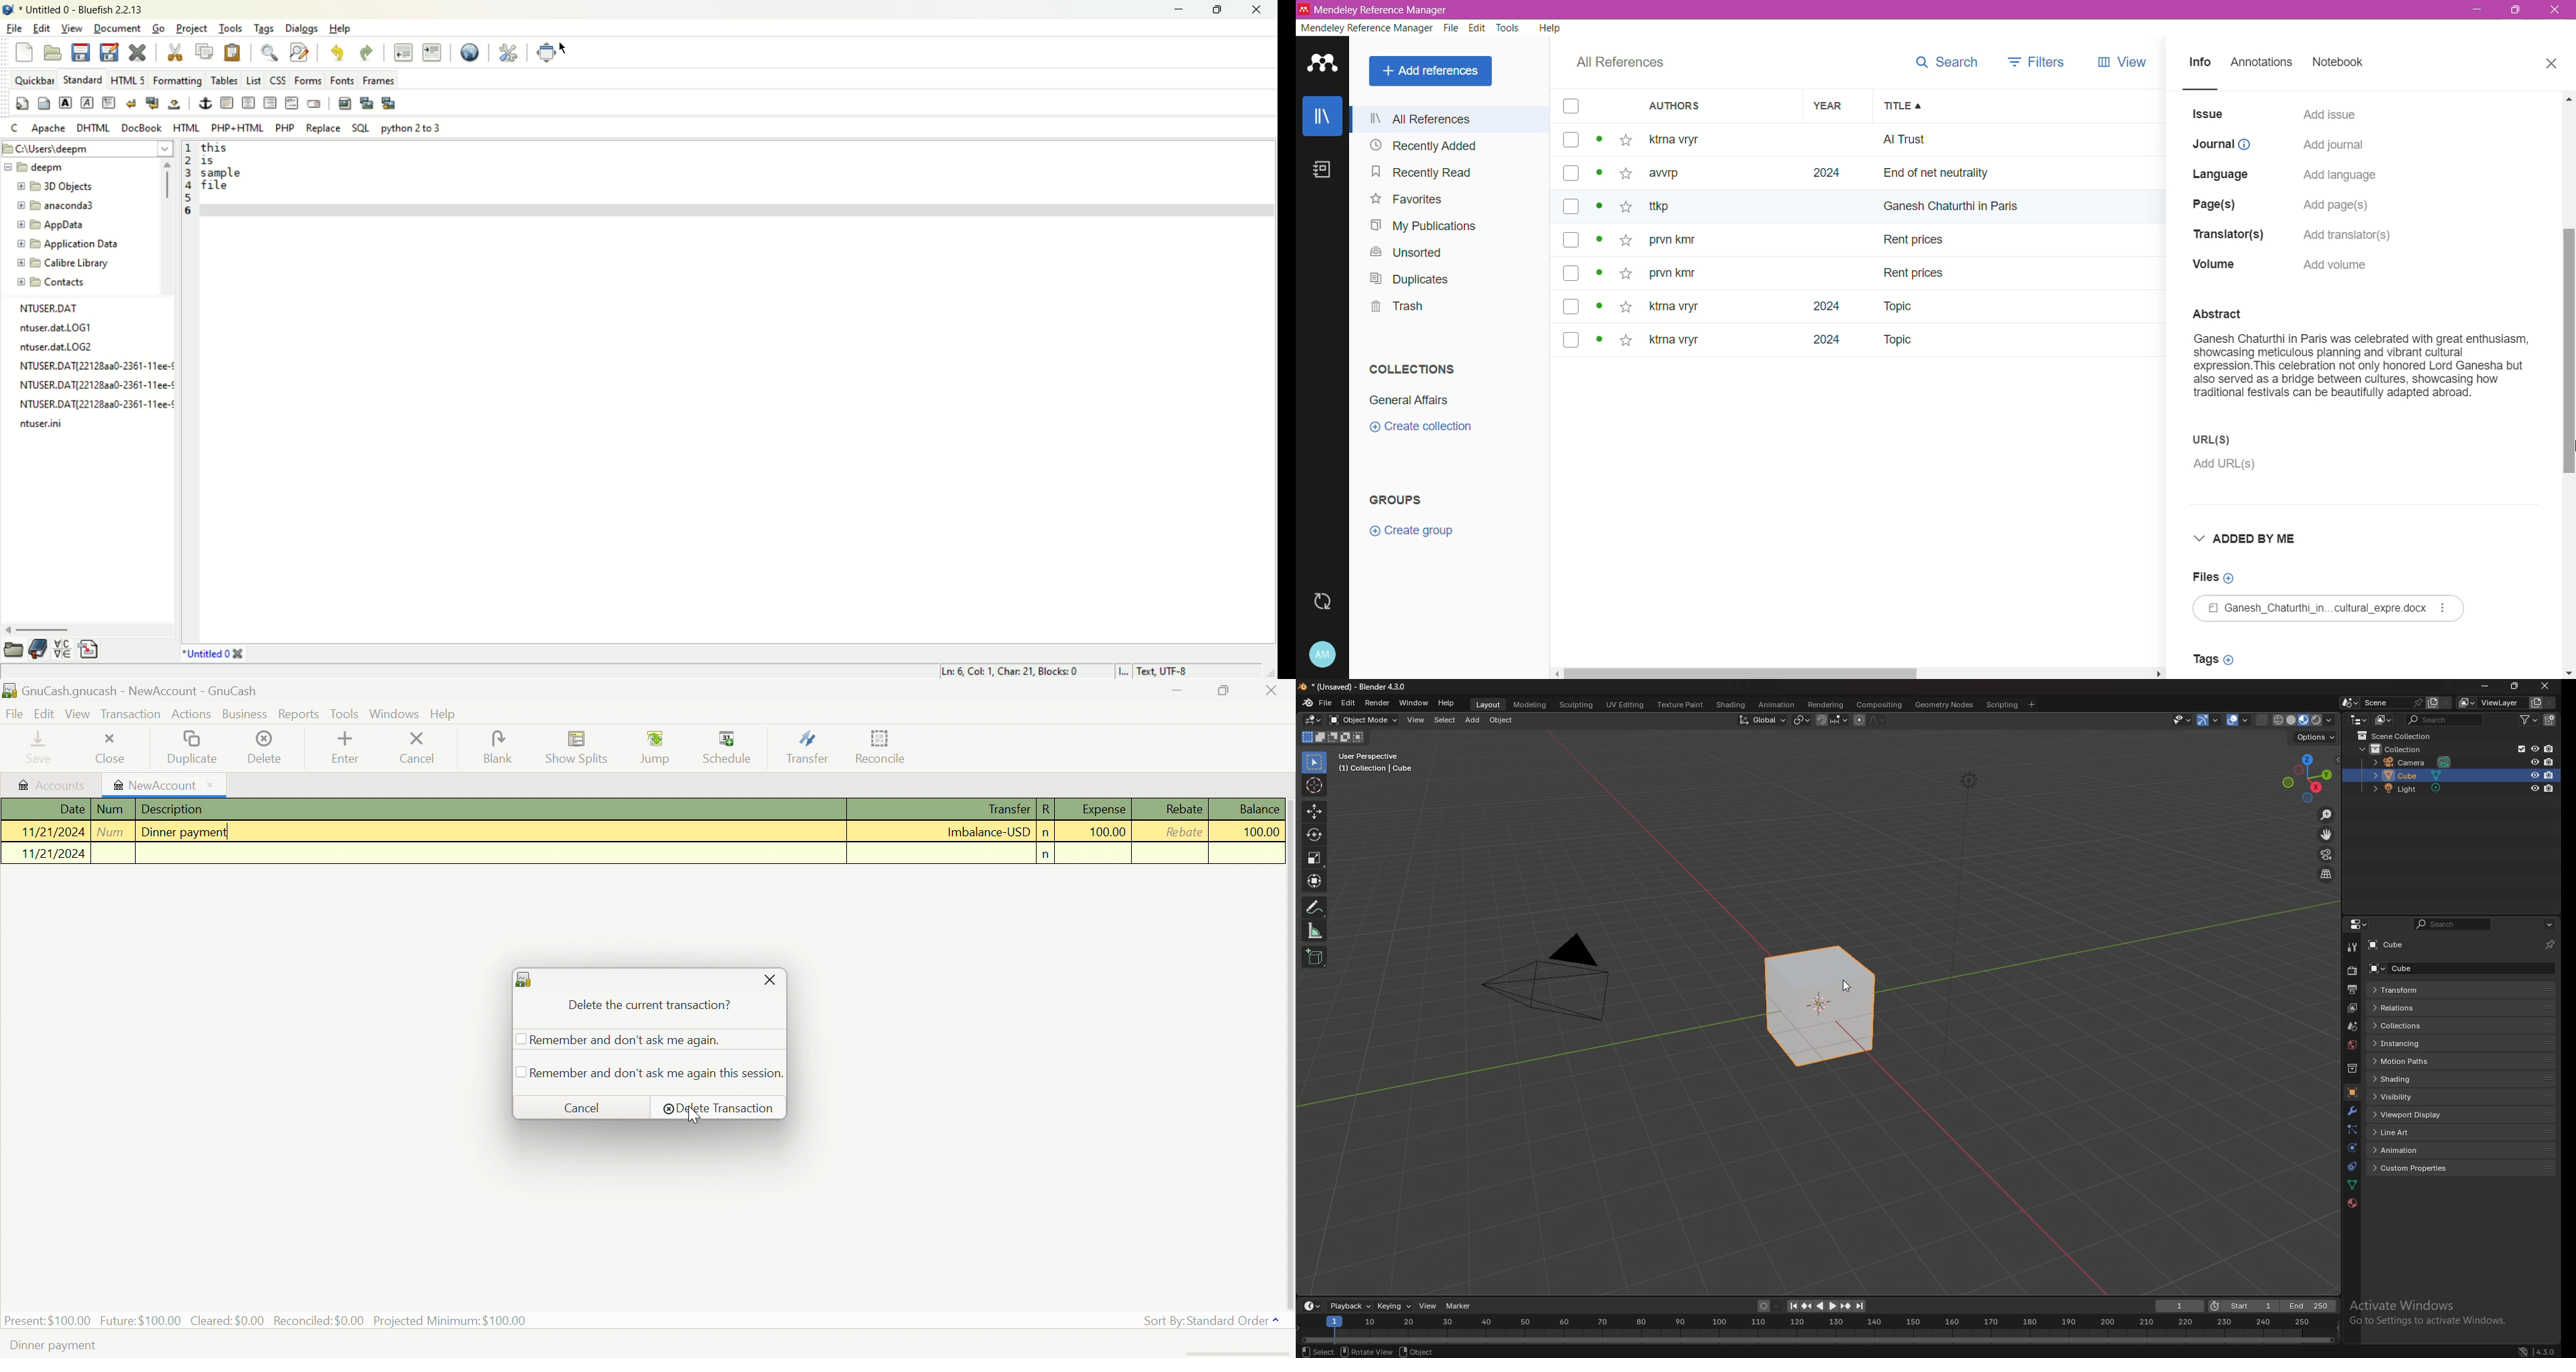 Image resolution: width=2576 pixels, height=1372 pixels. Describe the element at coordinates (112, 832) in the screenshot. I see `Num` at that location.